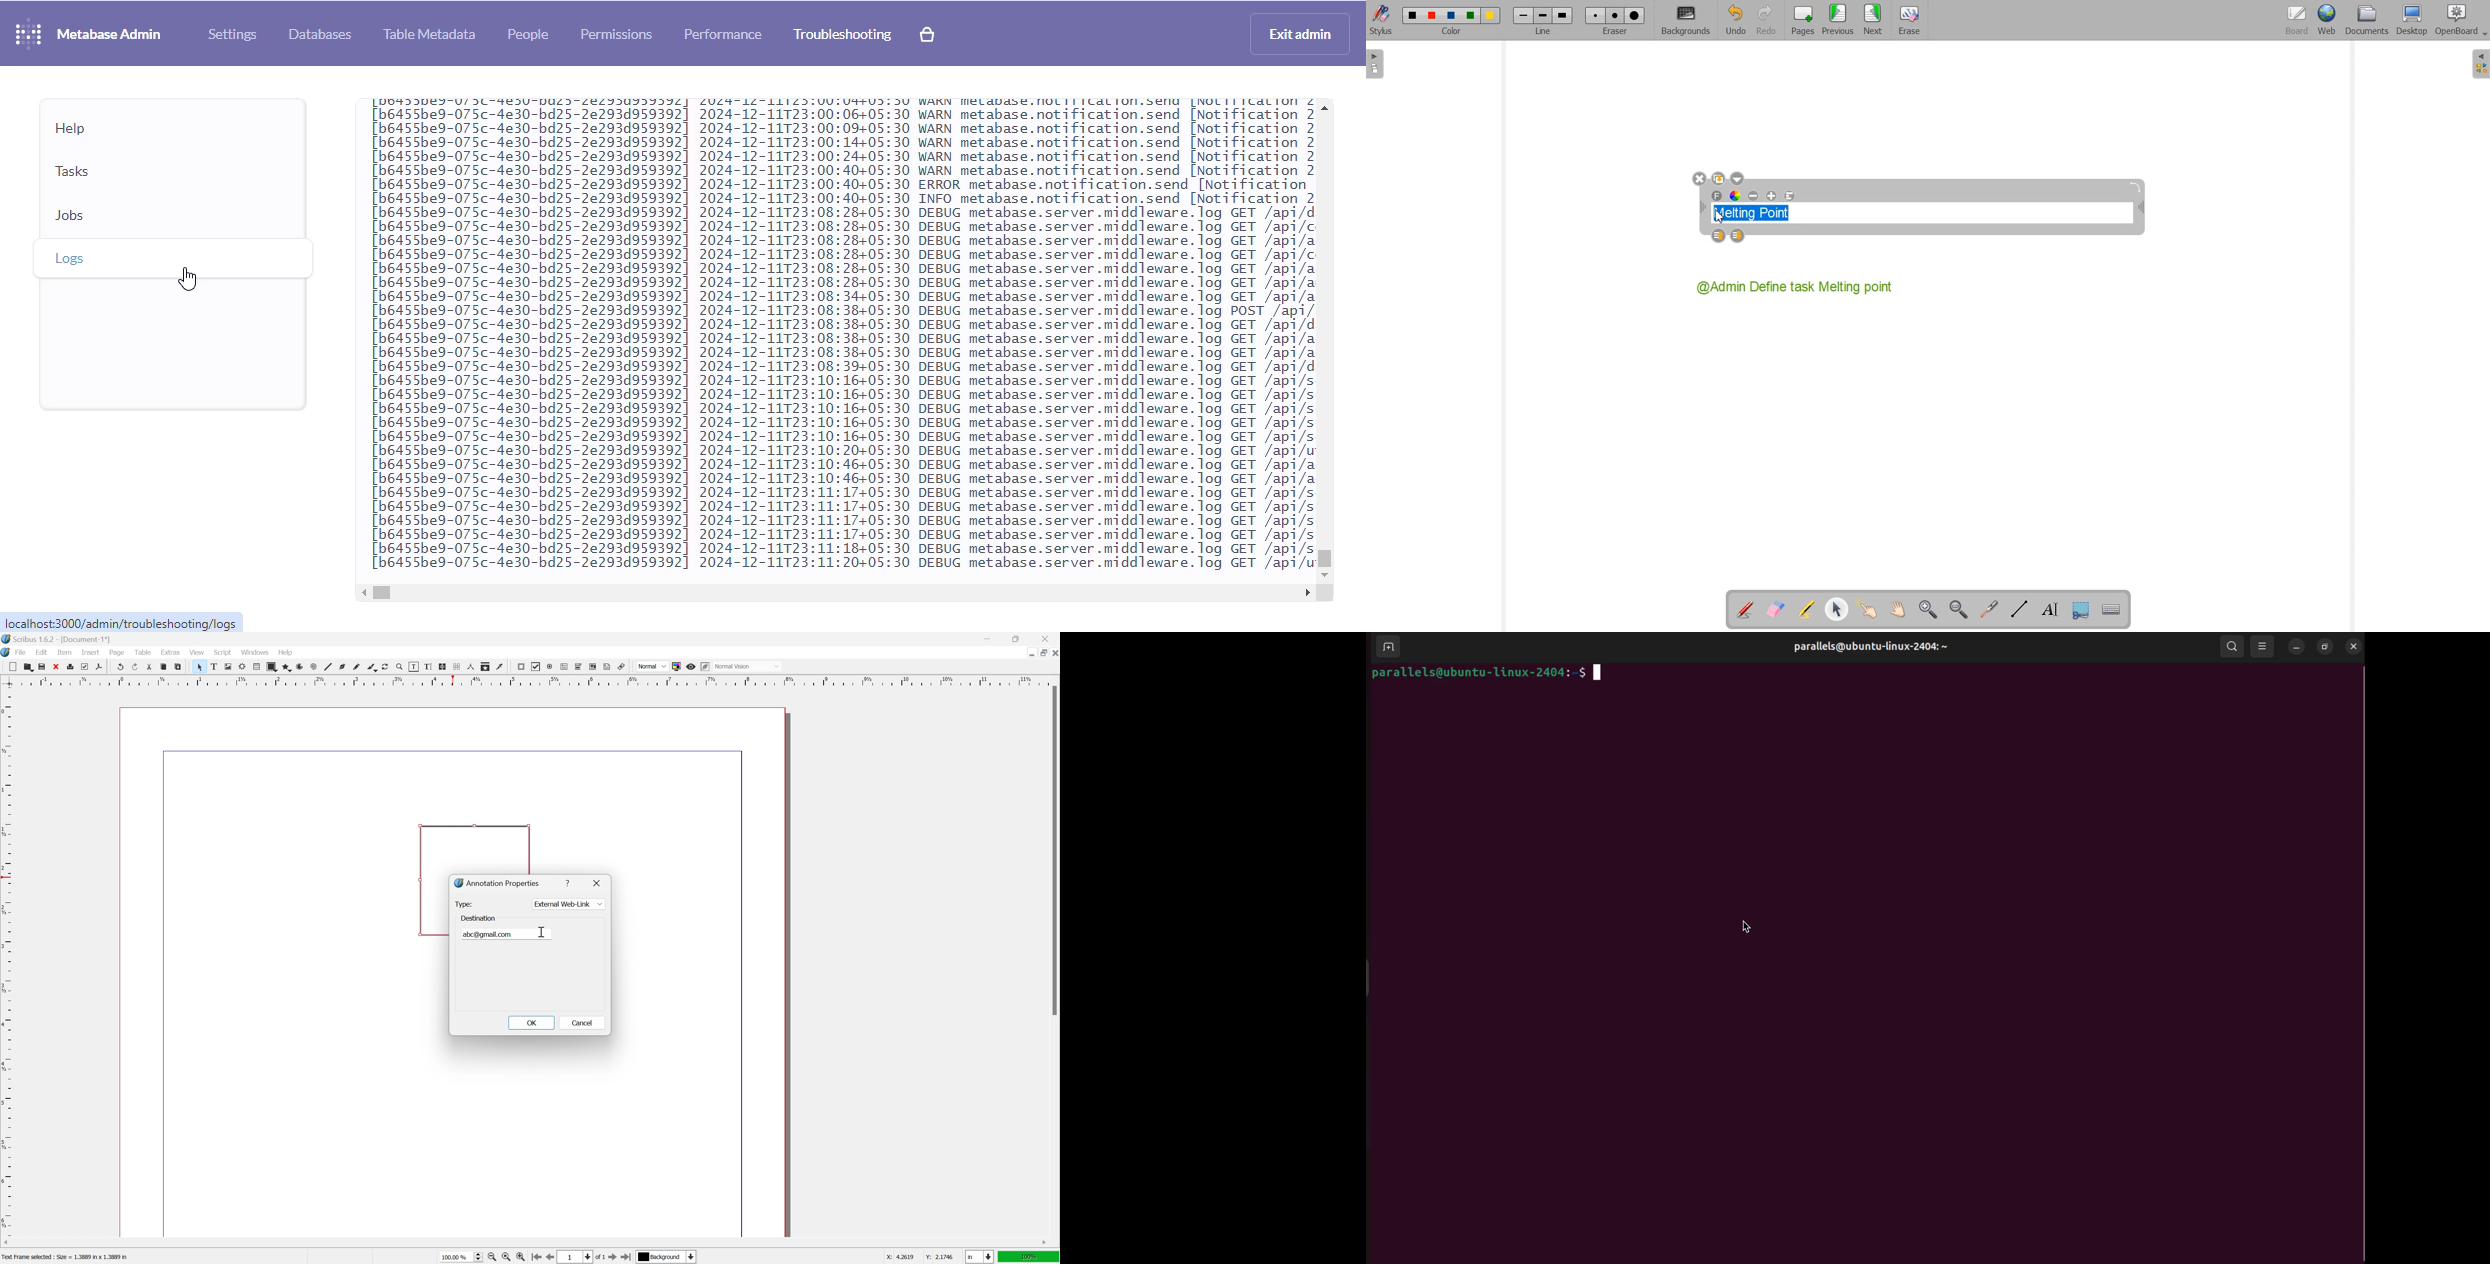 The image size is (2492, 1288). What do you see at coordinates (428, 666) in the screenshot?
I see `edit text with story editor` at bounding box center [428, 666].